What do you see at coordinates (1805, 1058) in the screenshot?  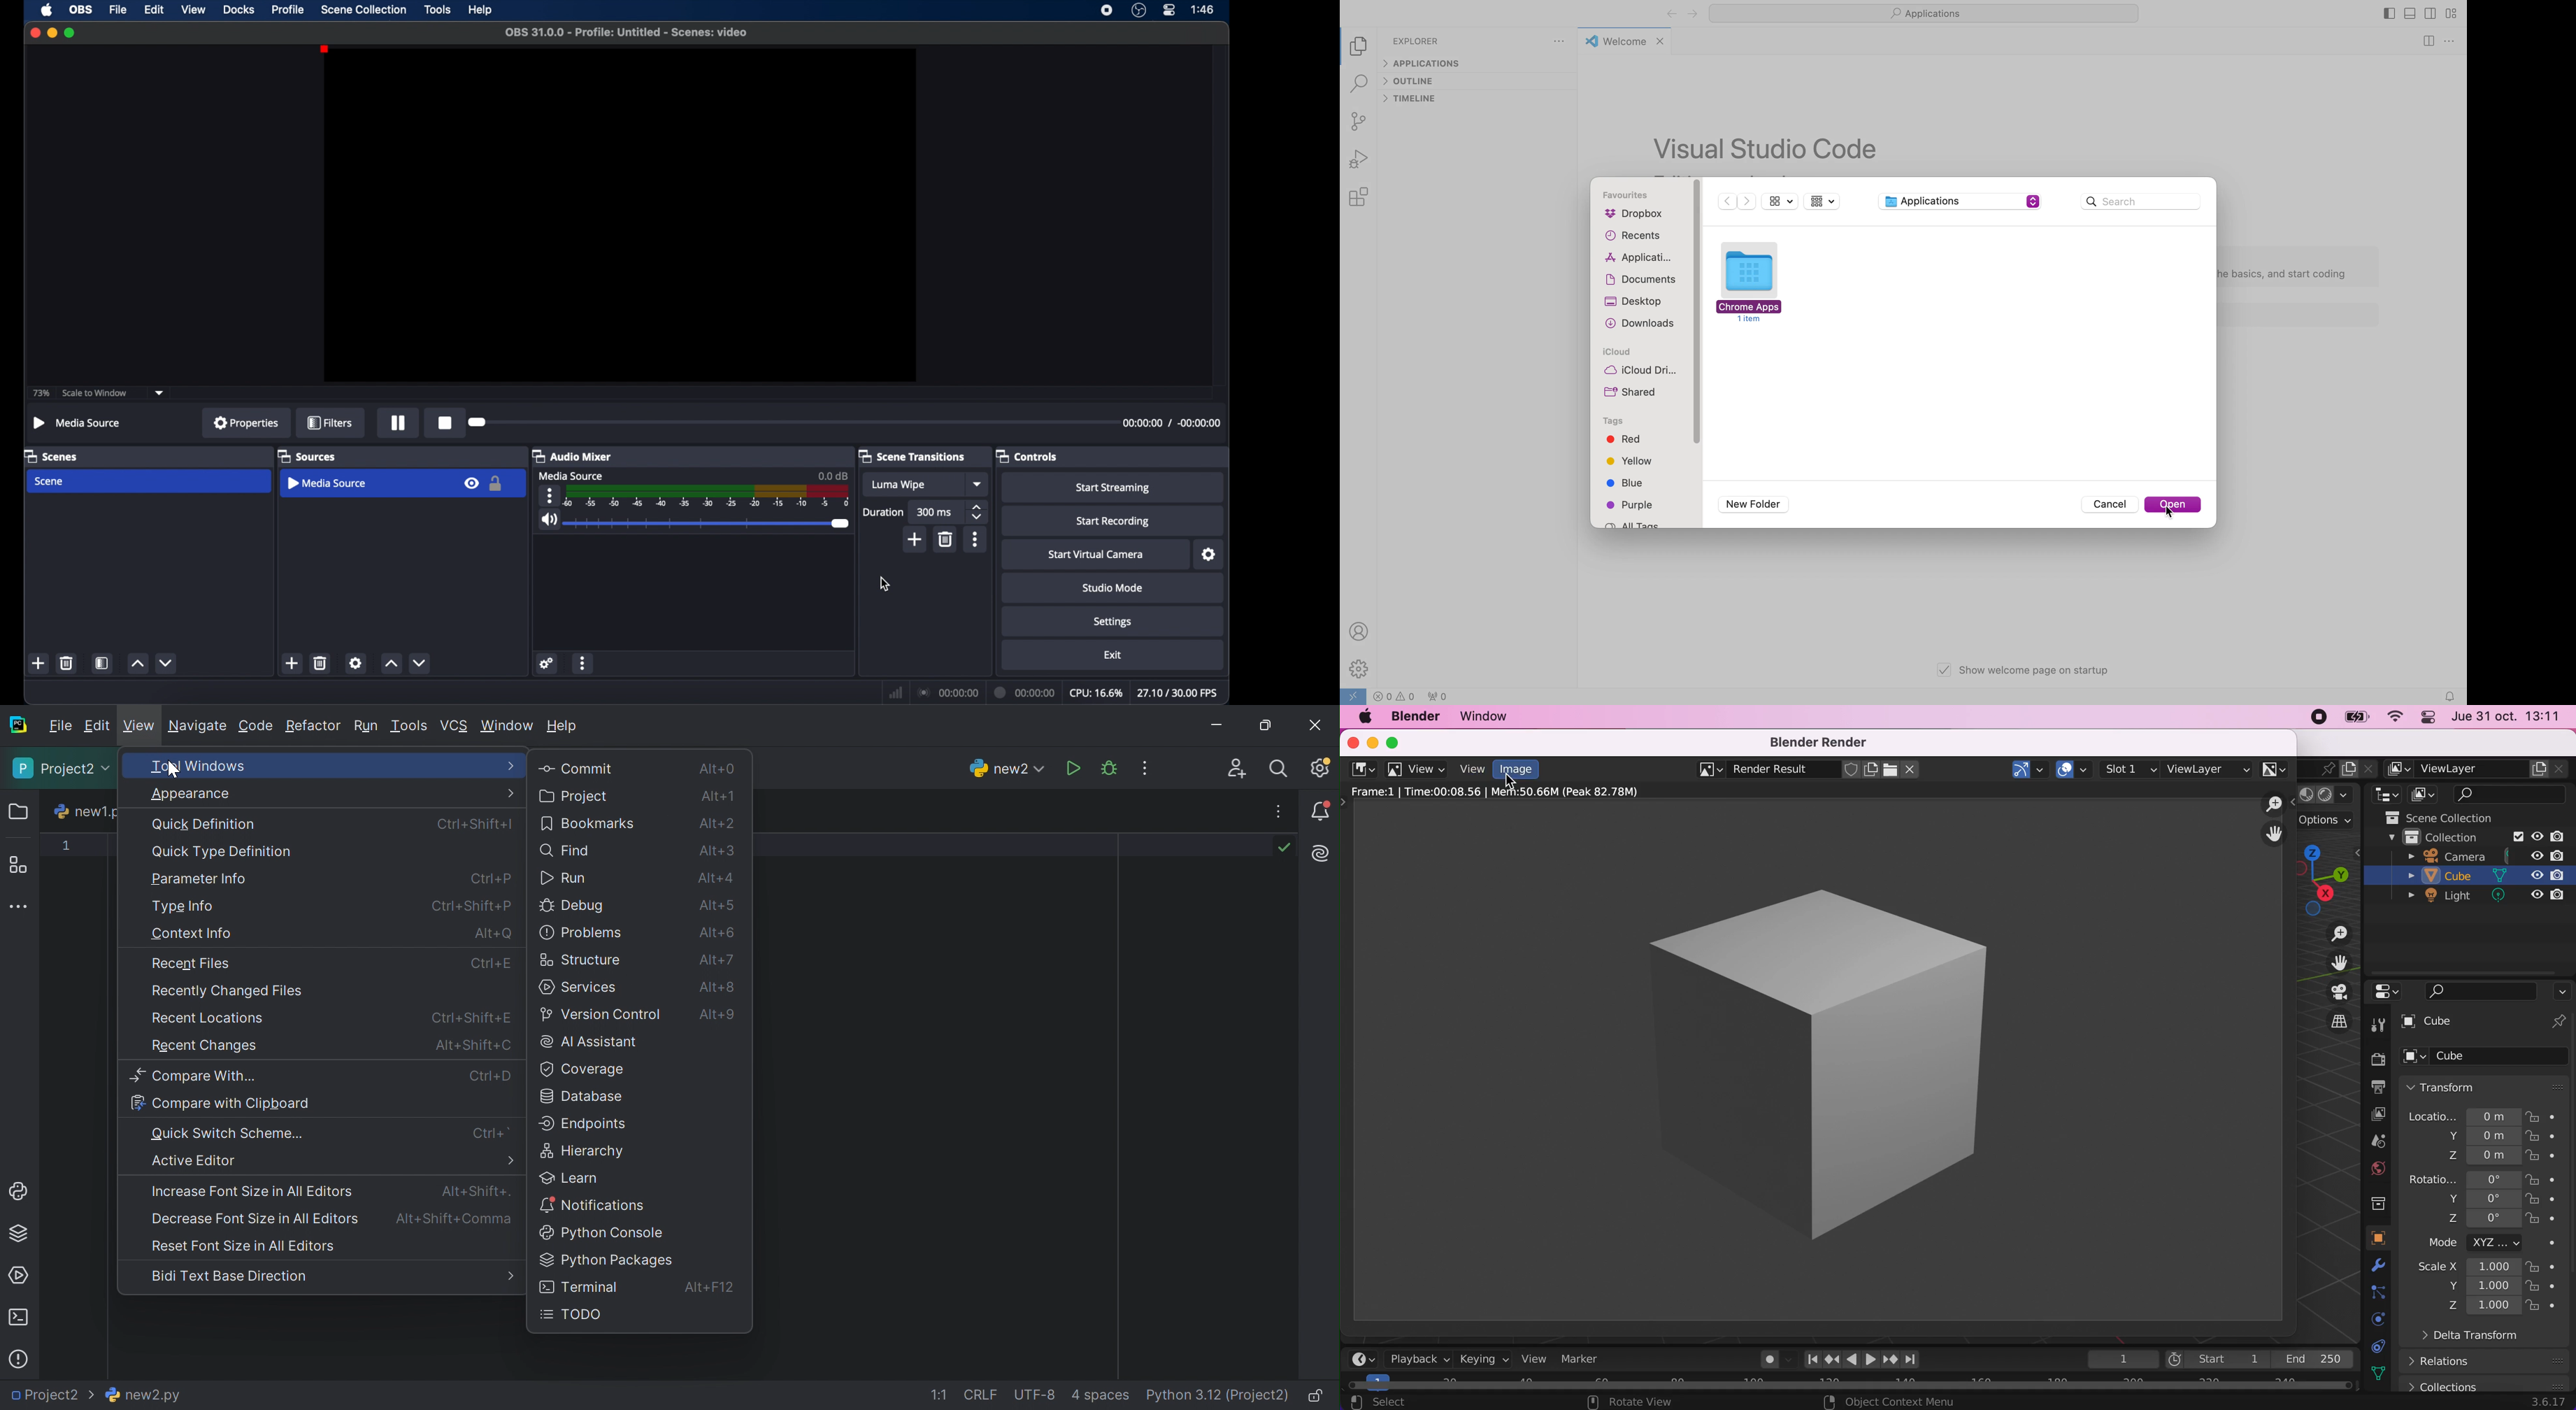 I see `exported image` at bounding box center [1805, 1058].